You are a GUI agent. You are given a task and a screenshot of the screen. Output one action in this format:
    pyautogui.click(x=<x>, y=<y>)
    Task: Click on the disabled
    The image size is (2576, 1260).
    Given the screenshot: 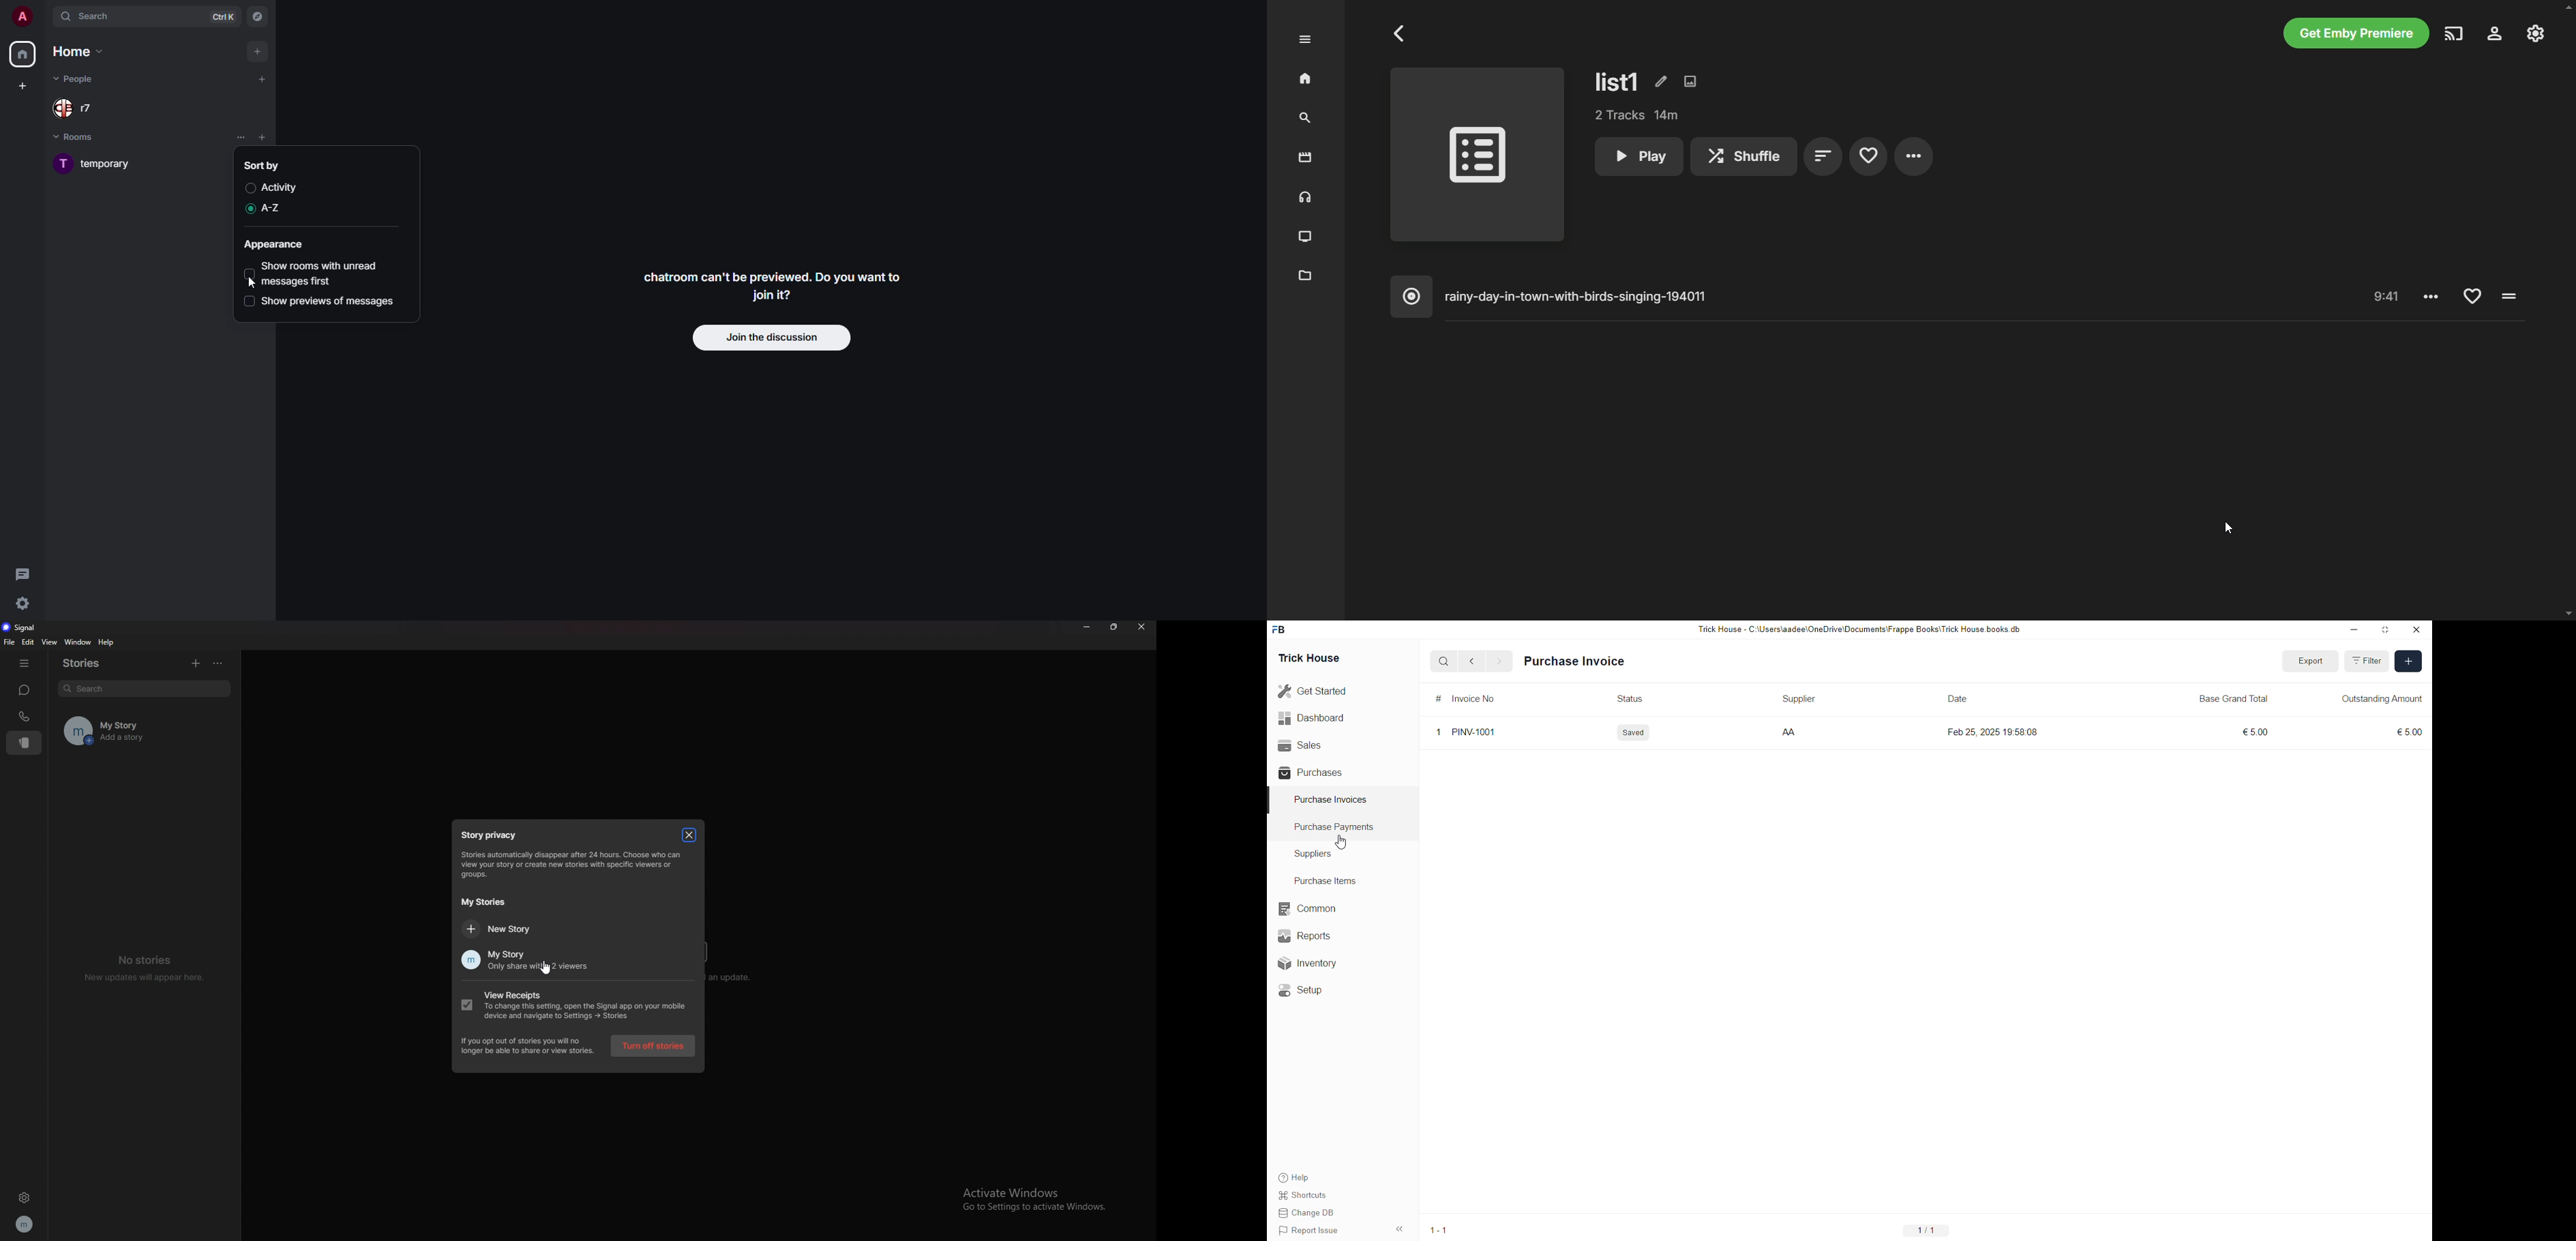 What is the action you would take?
    pyautogui.click(x=250, y=275)
    